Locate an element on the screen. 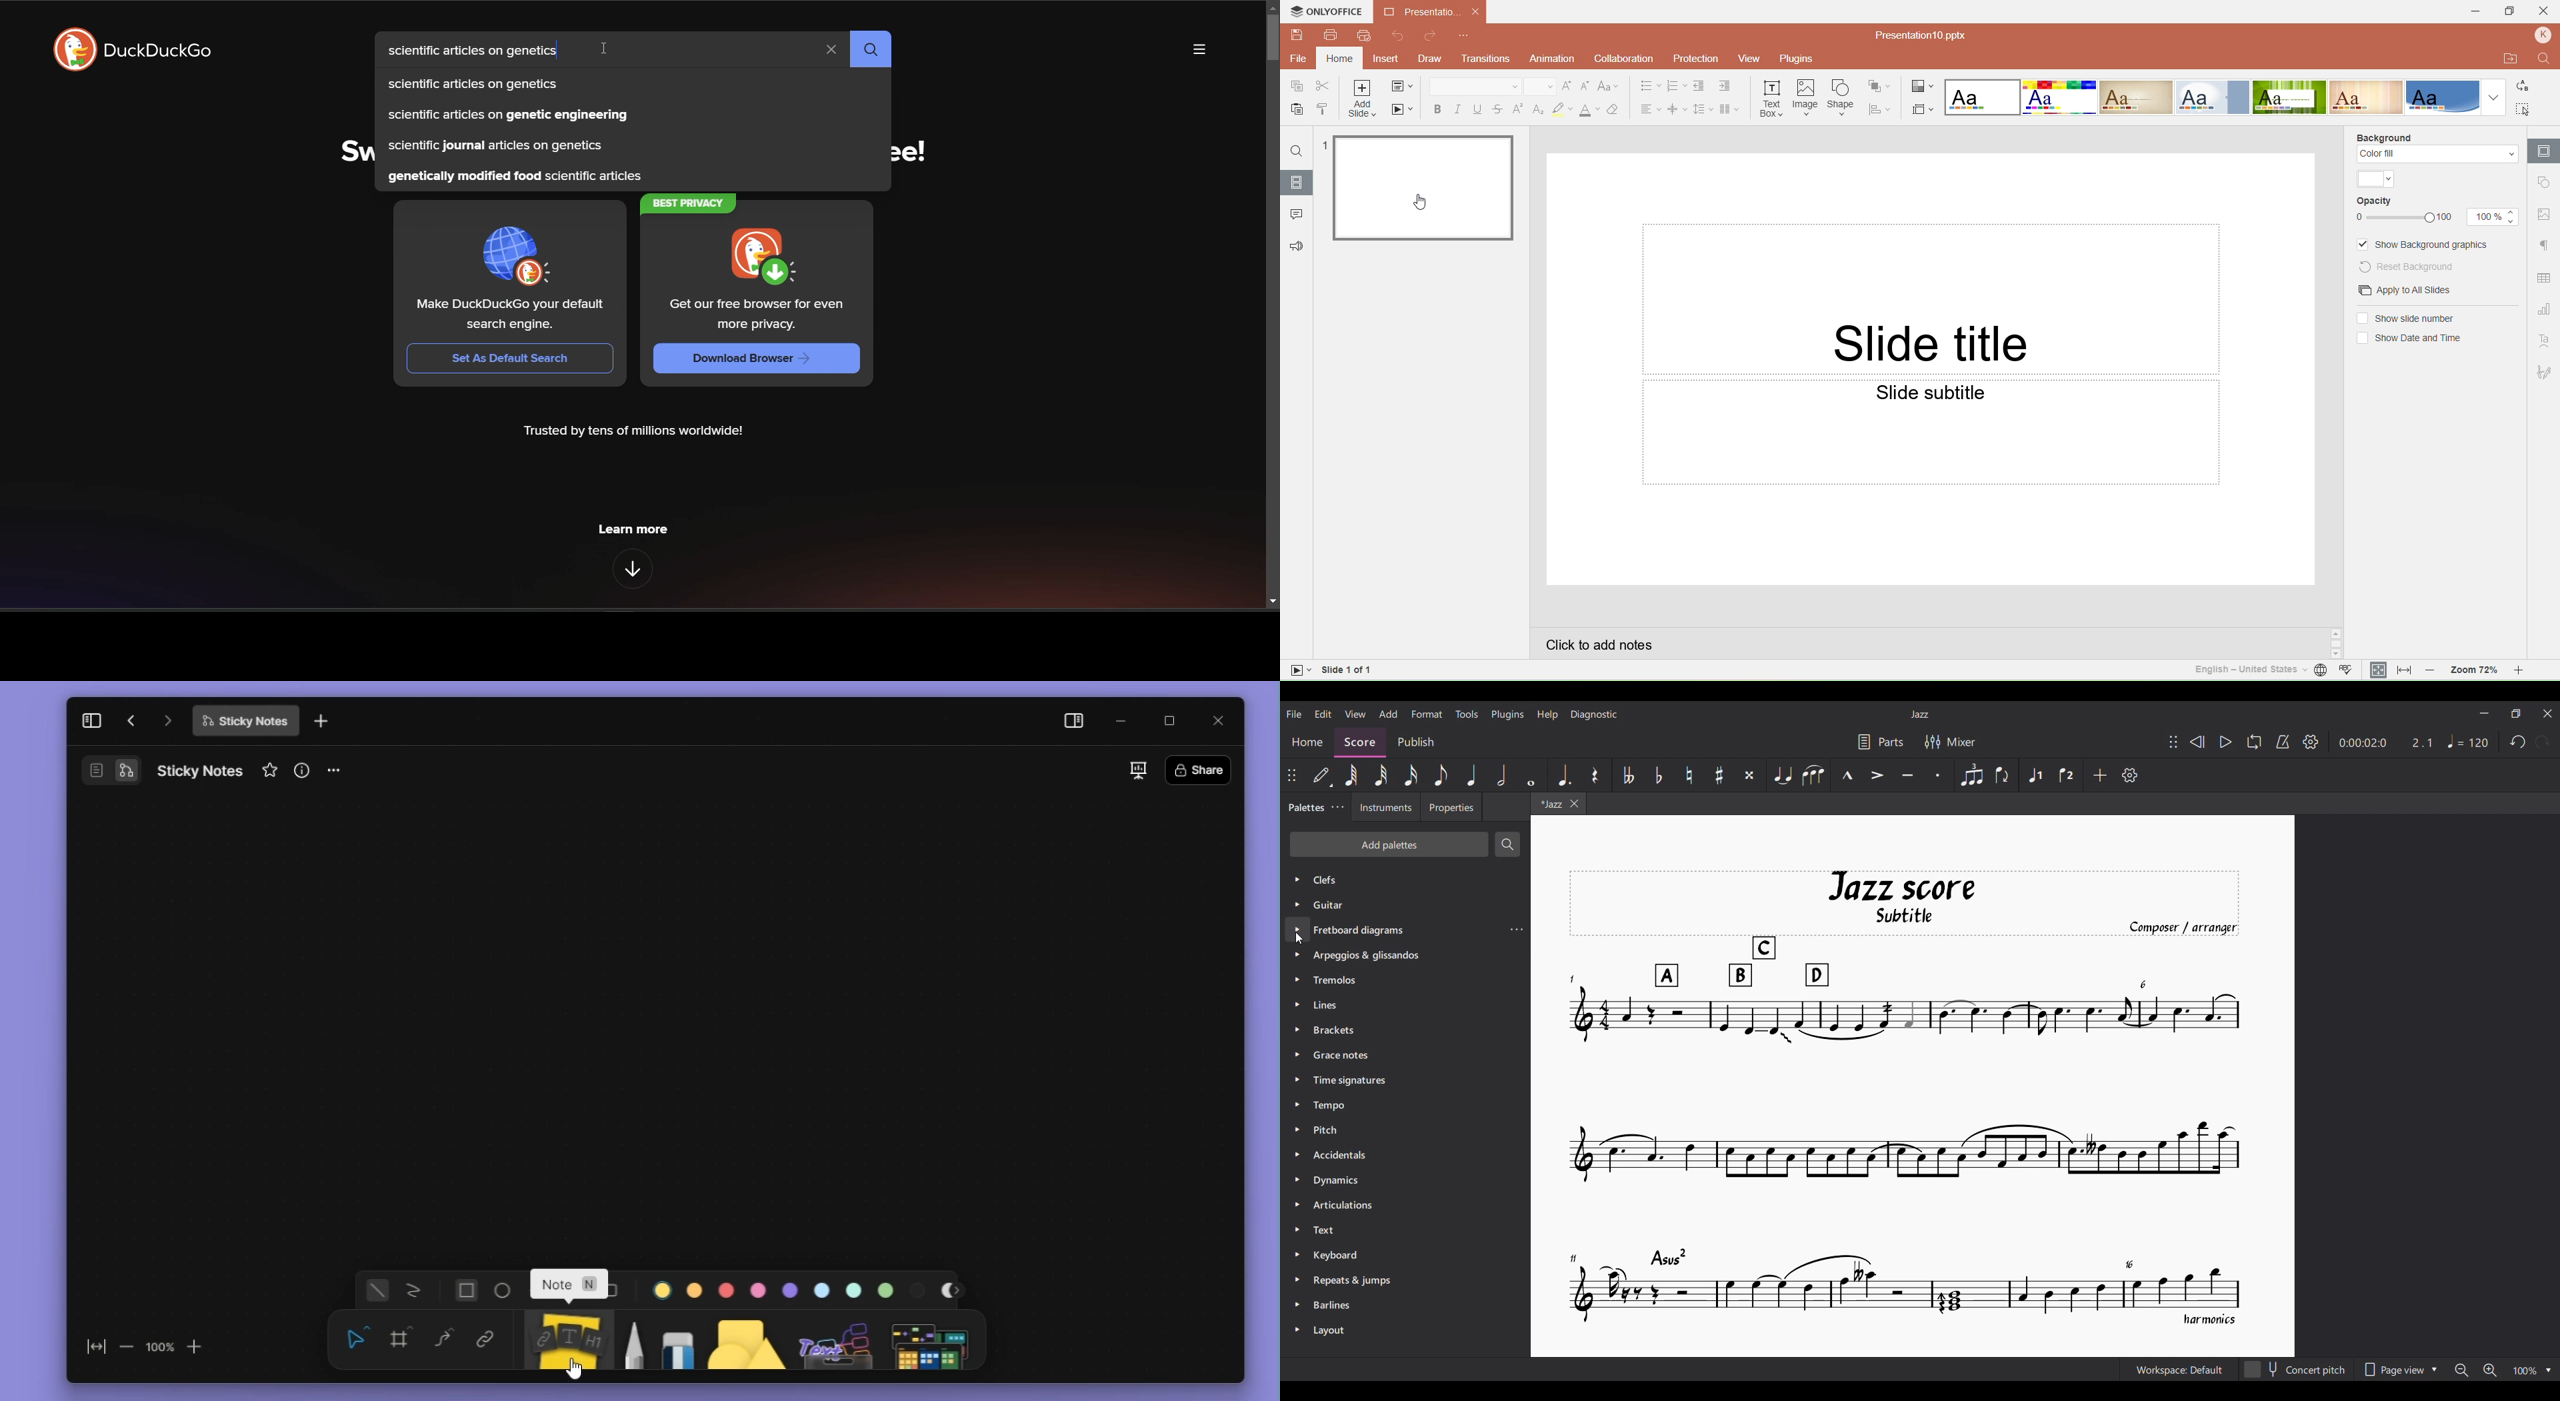  Signature setting is located at coordinates (2545, 371).